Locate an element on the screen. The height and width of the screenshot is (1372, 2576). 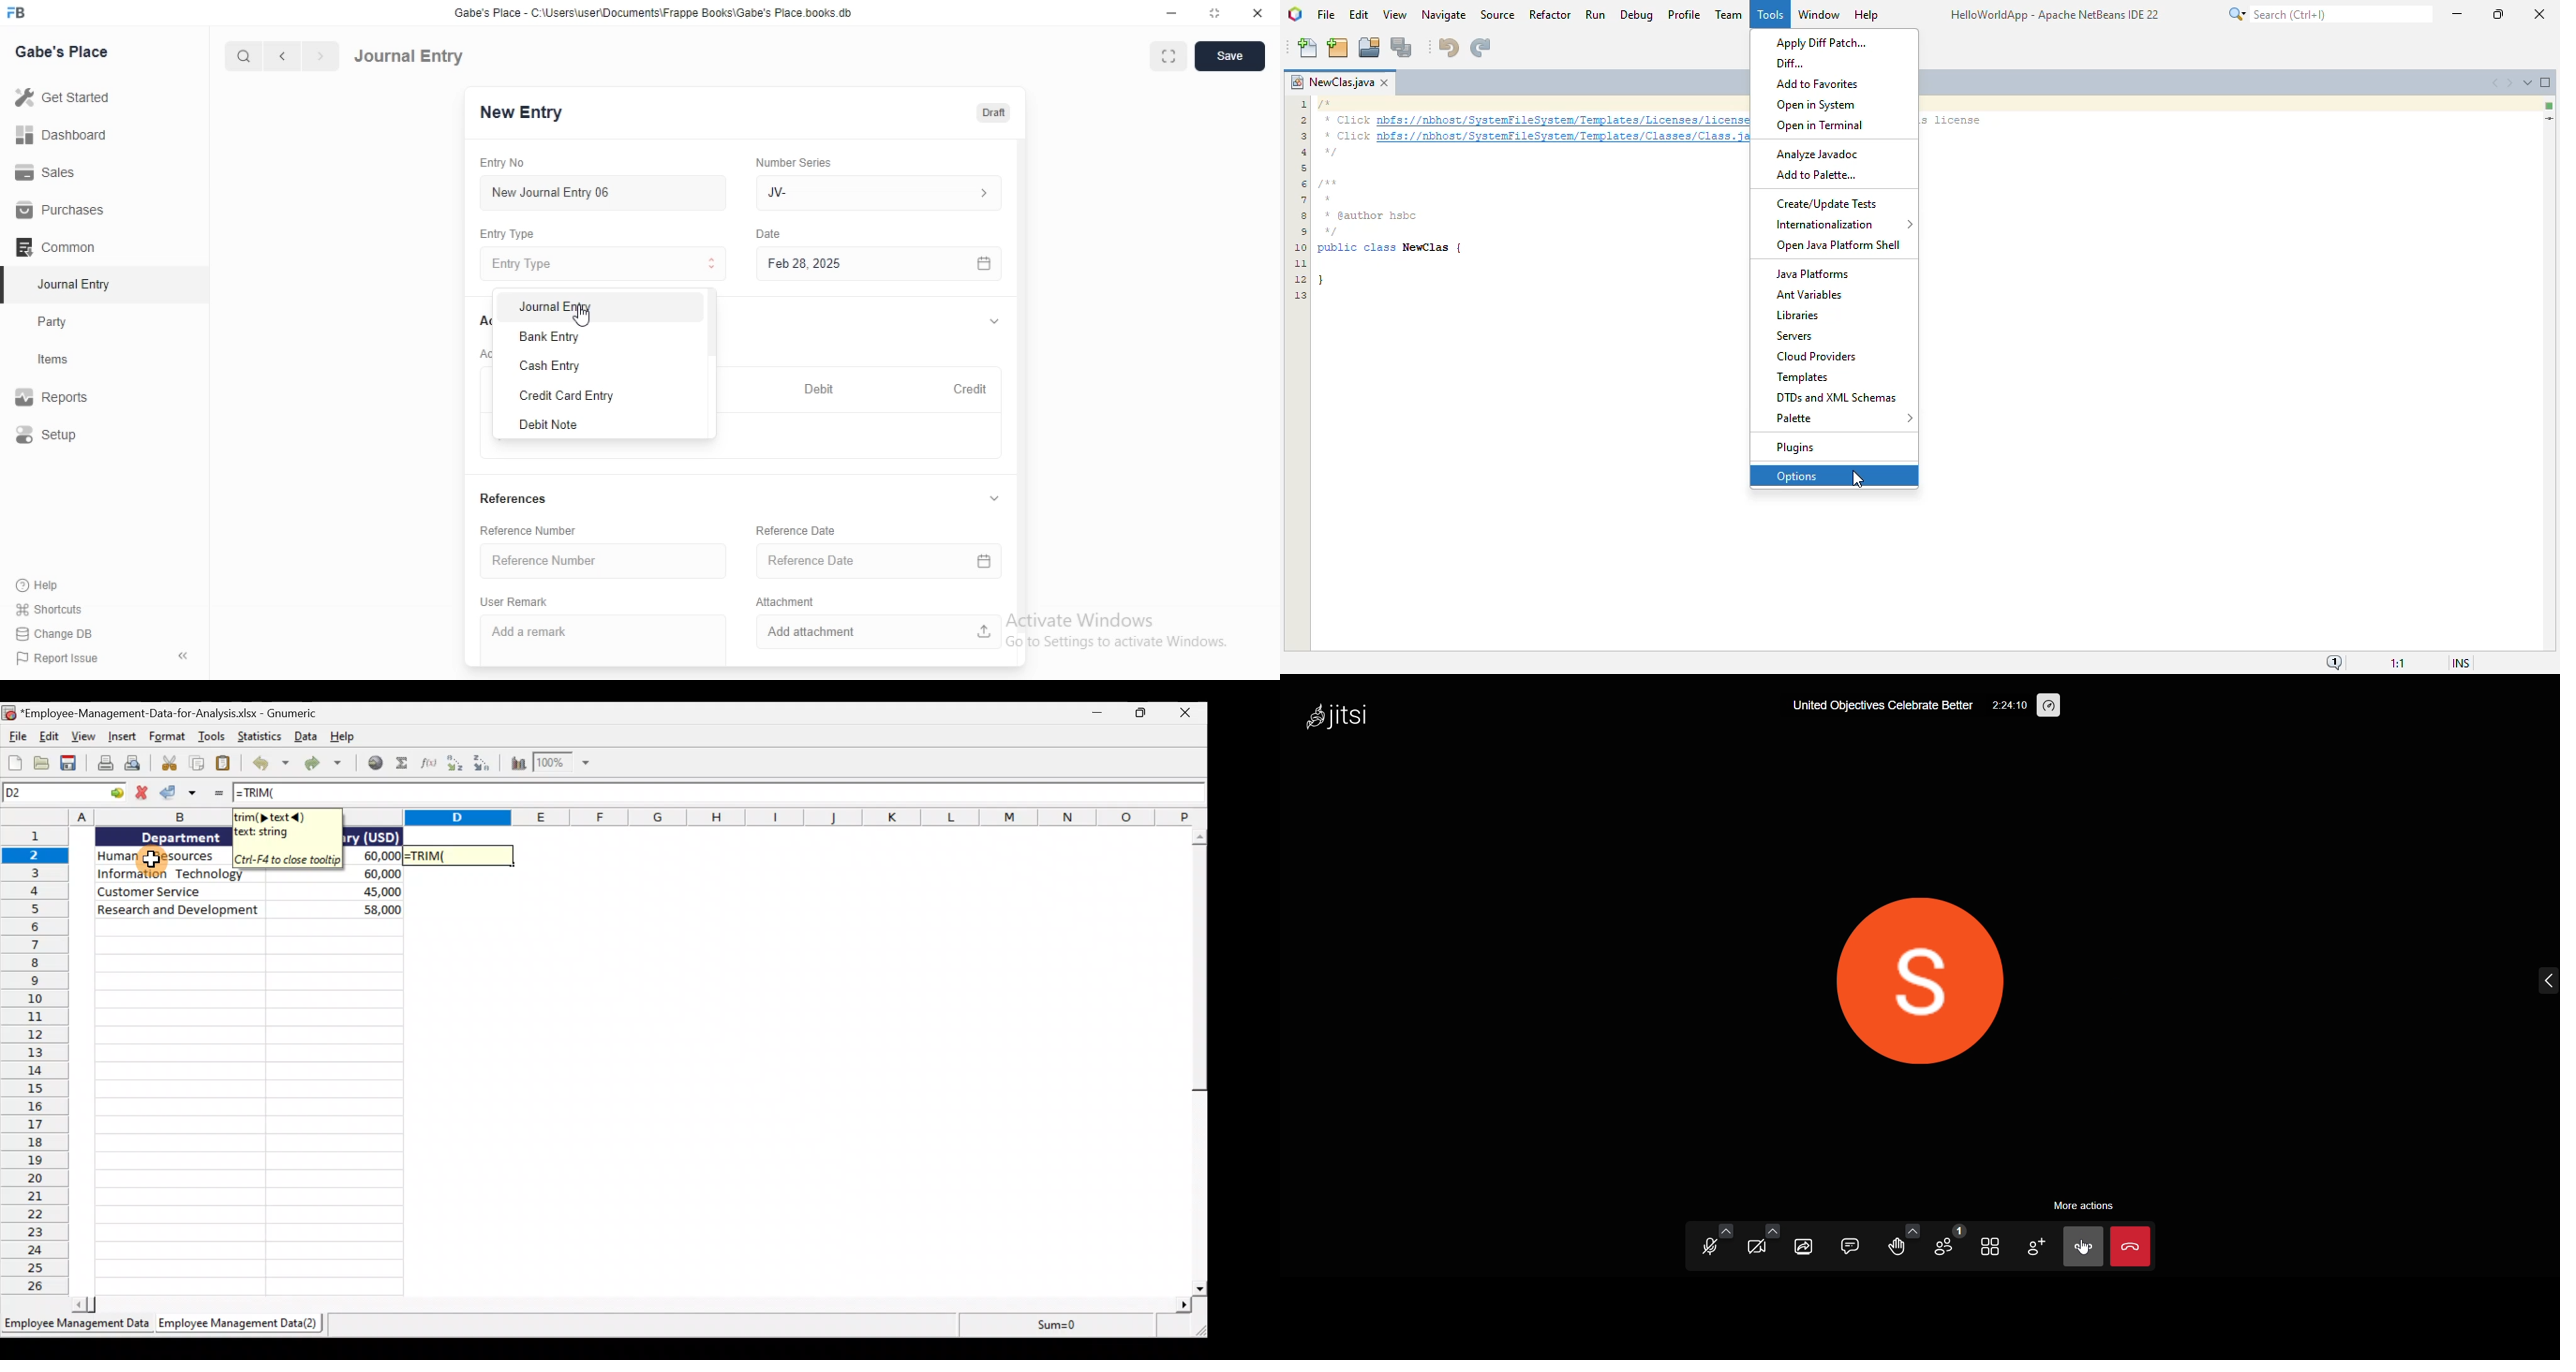
Add attachment is located at coordinates (878, 632).